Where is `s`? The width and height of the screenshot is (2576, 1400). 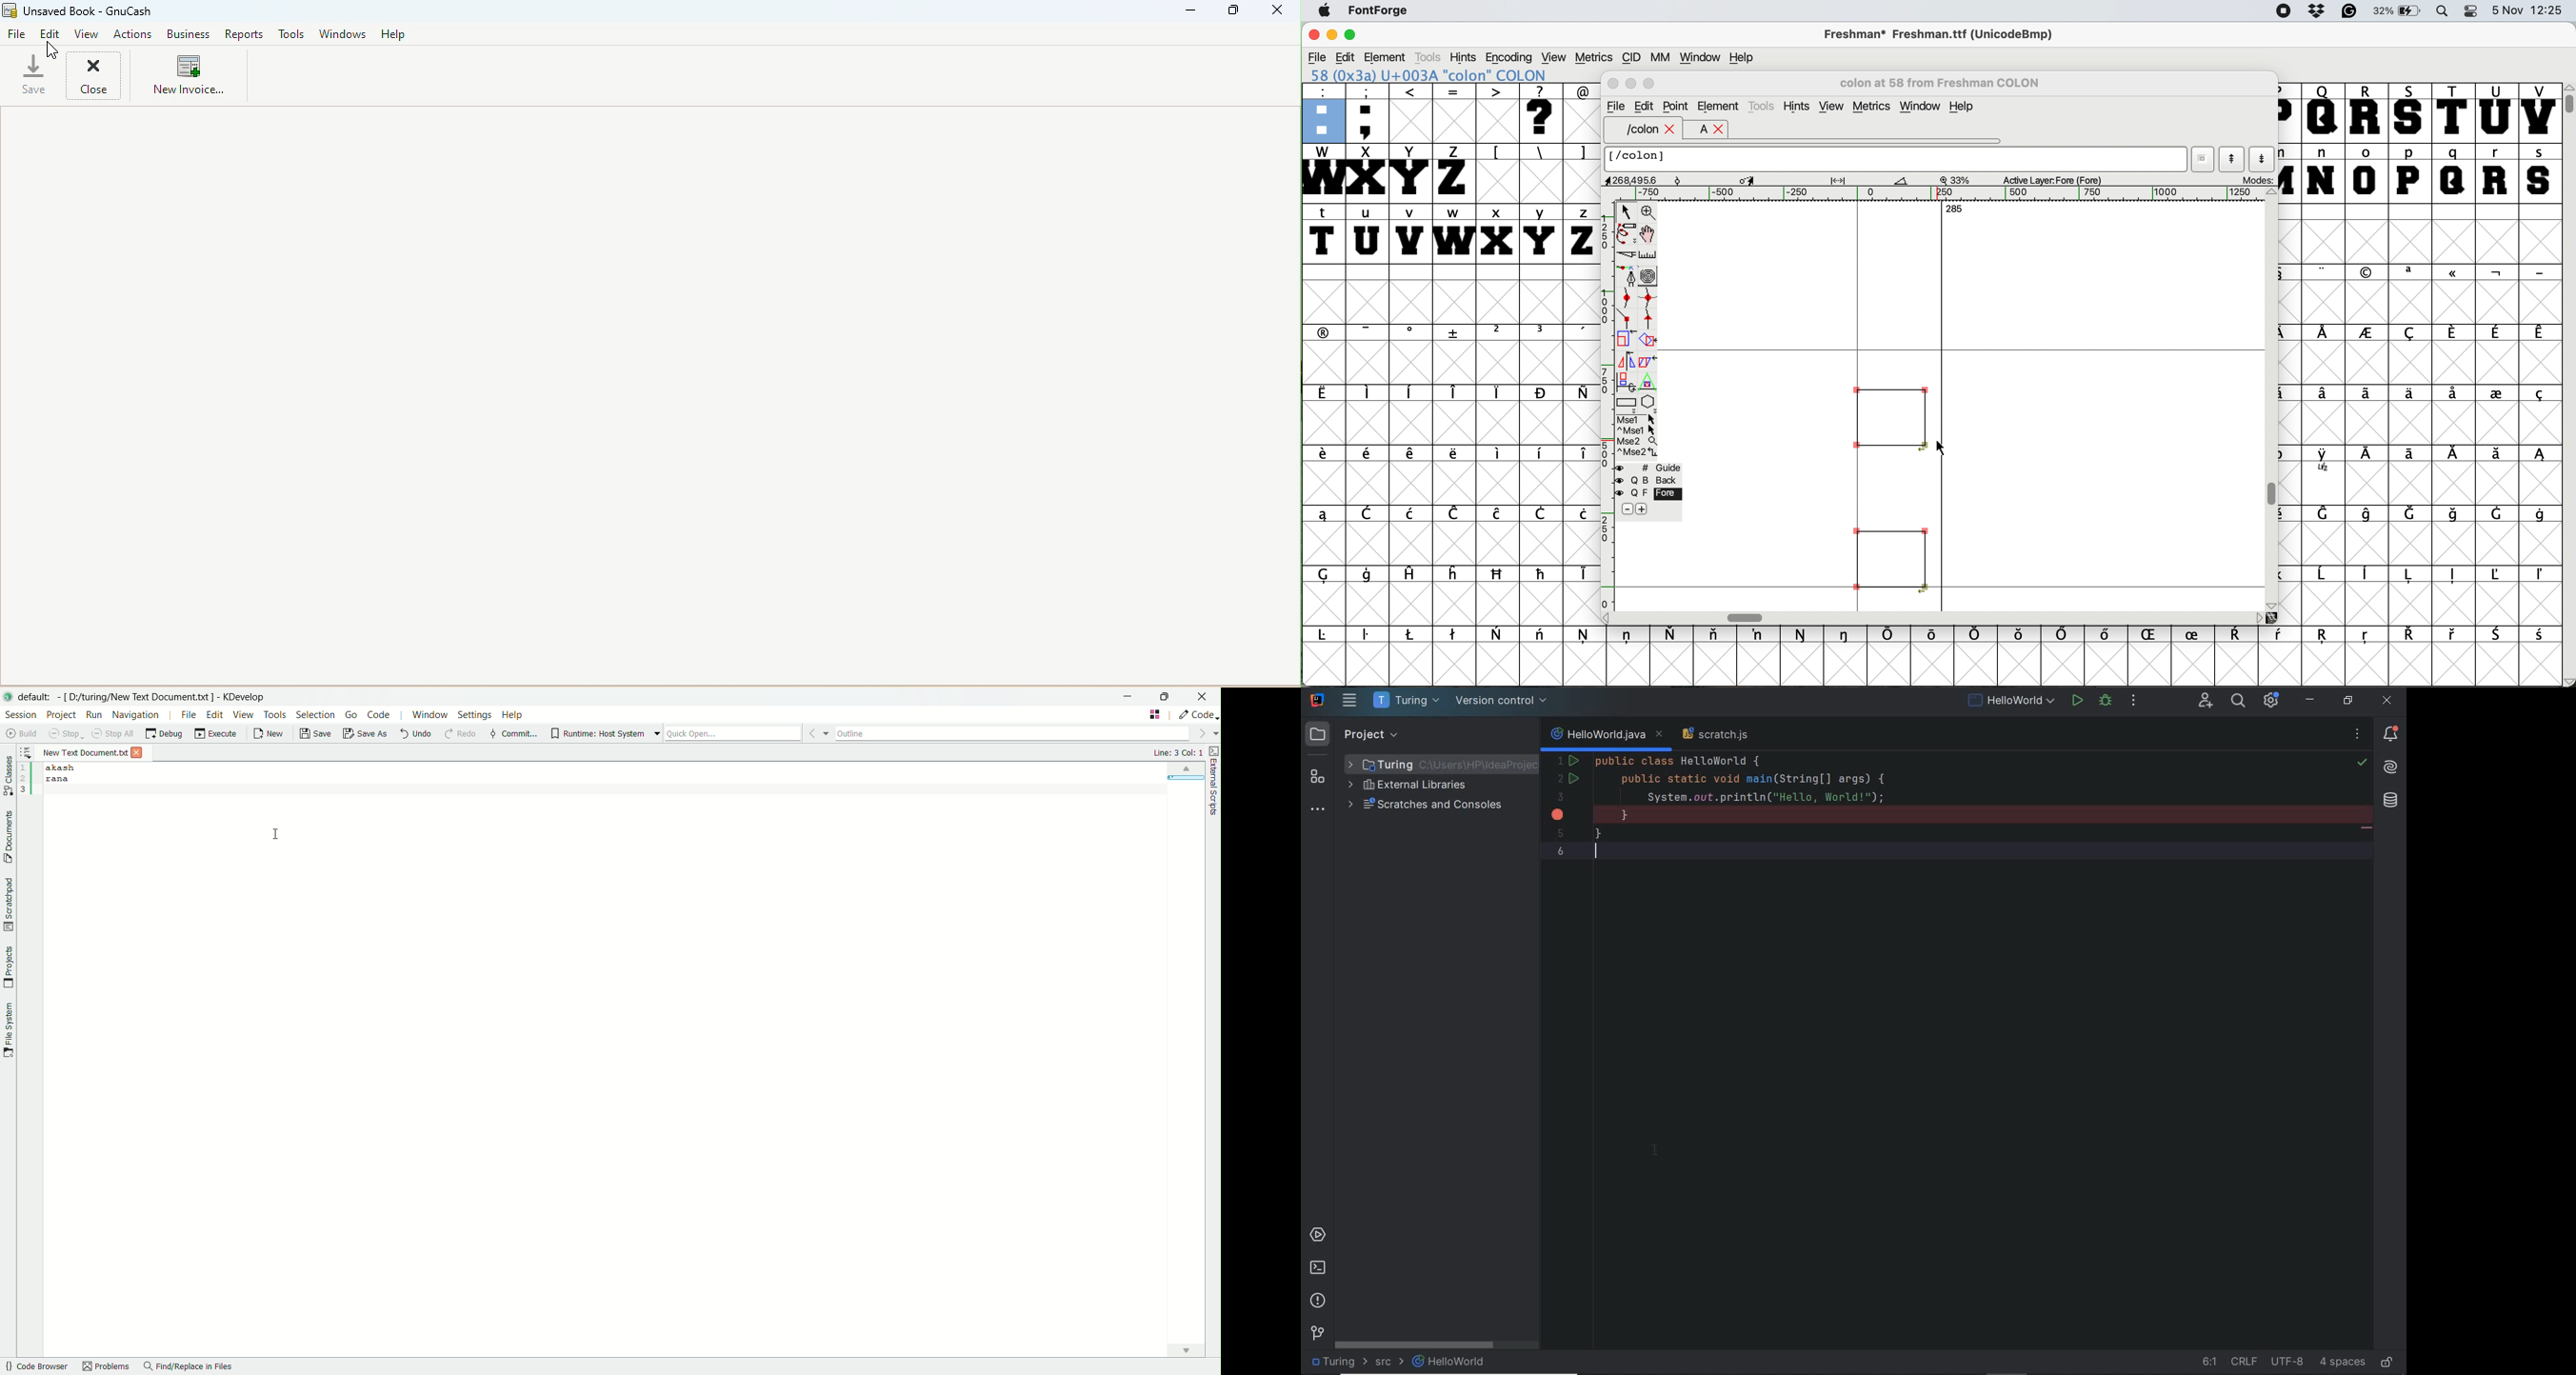 s is located at coordinates (2540, 173).